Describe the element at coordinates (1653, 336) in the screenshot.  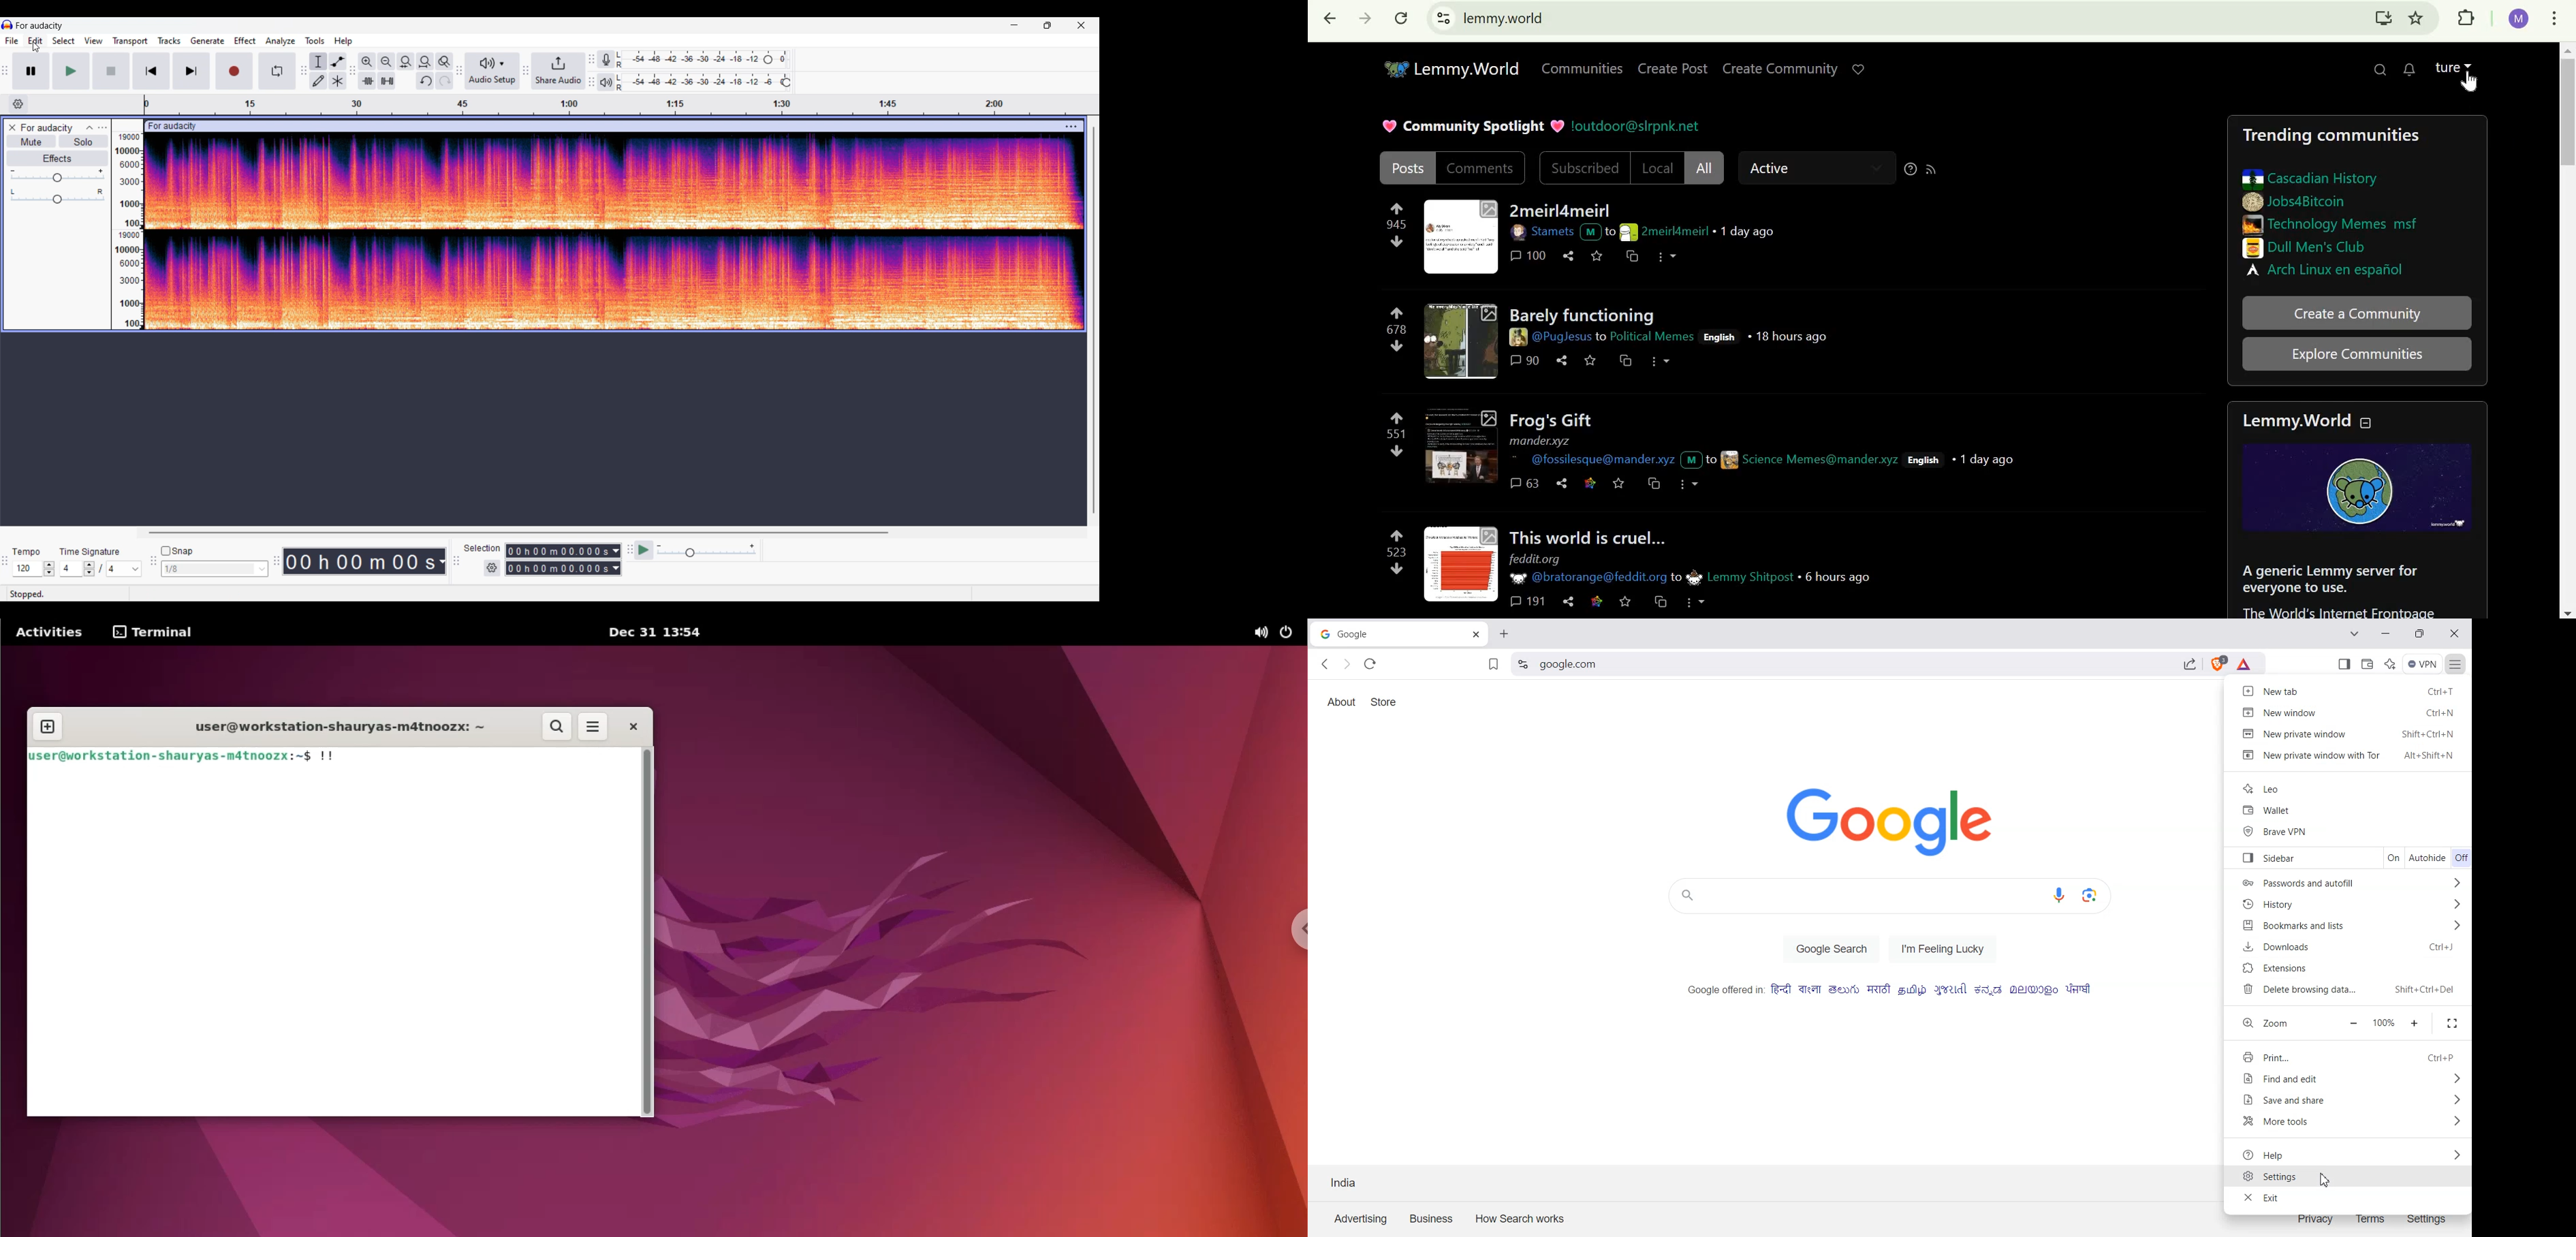
I see `community name` at that location.